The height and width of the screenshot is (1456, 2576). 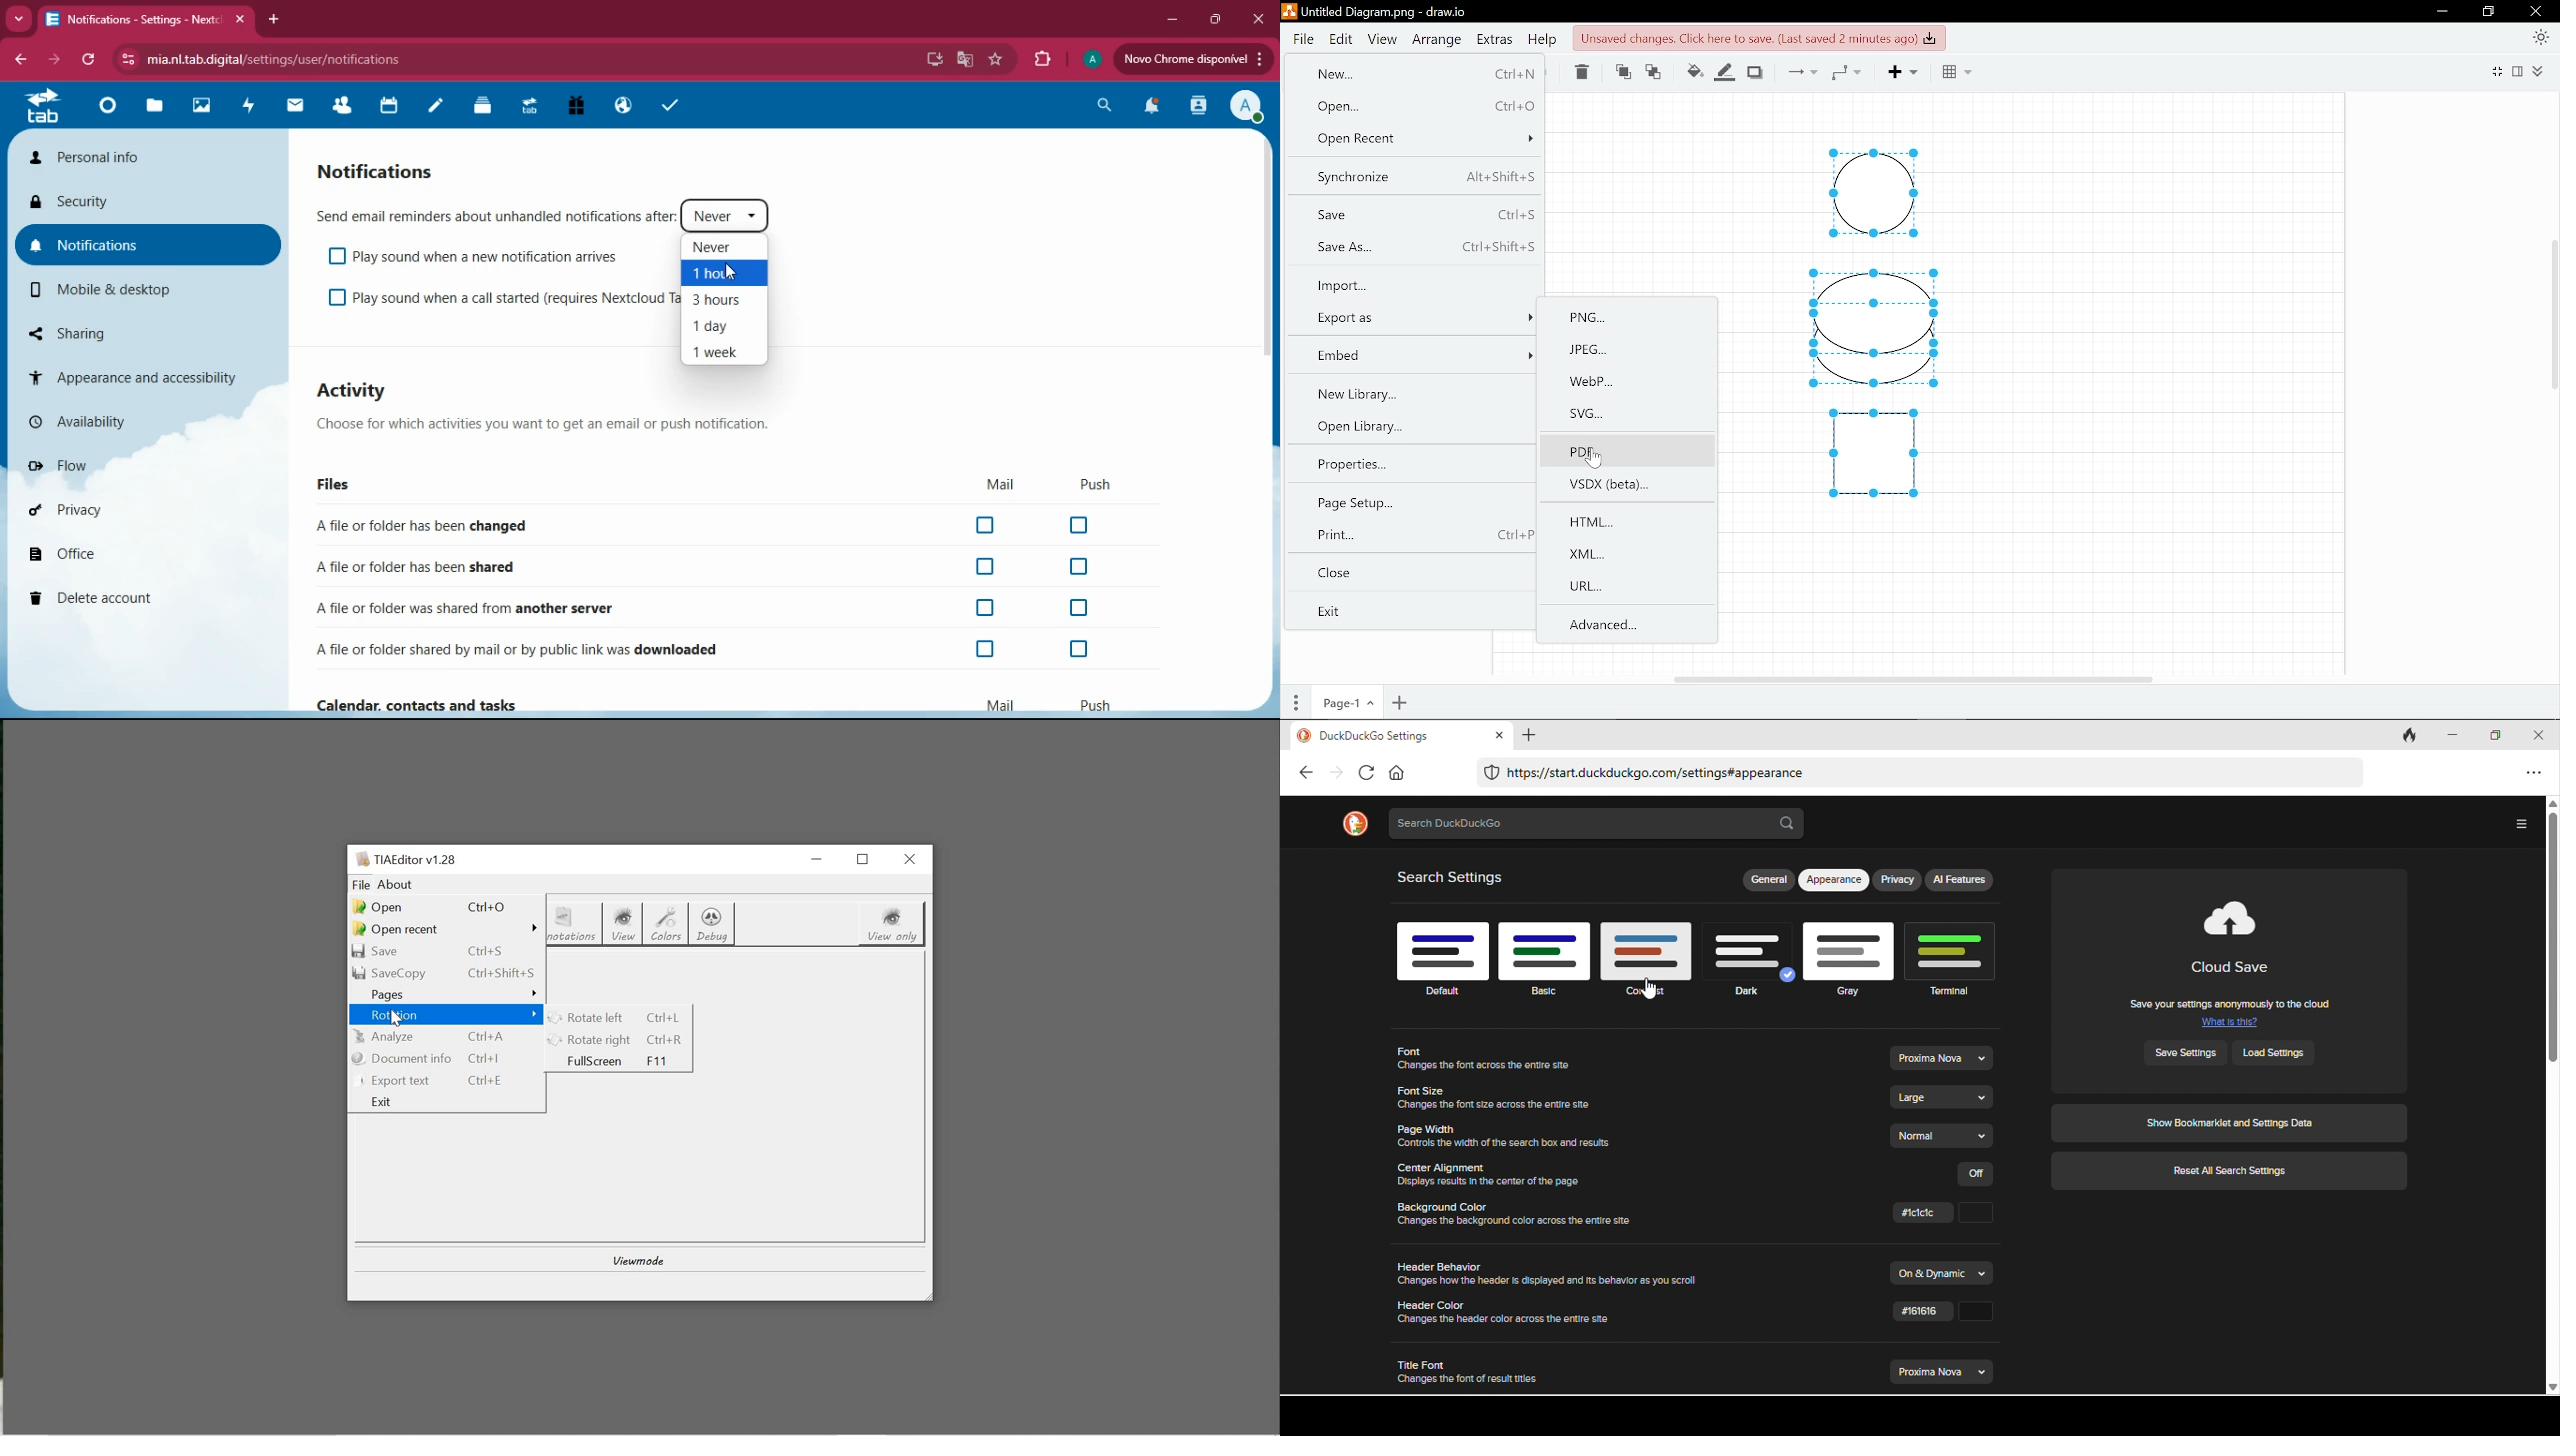 I want to click on files, so click(x=484, y=108).